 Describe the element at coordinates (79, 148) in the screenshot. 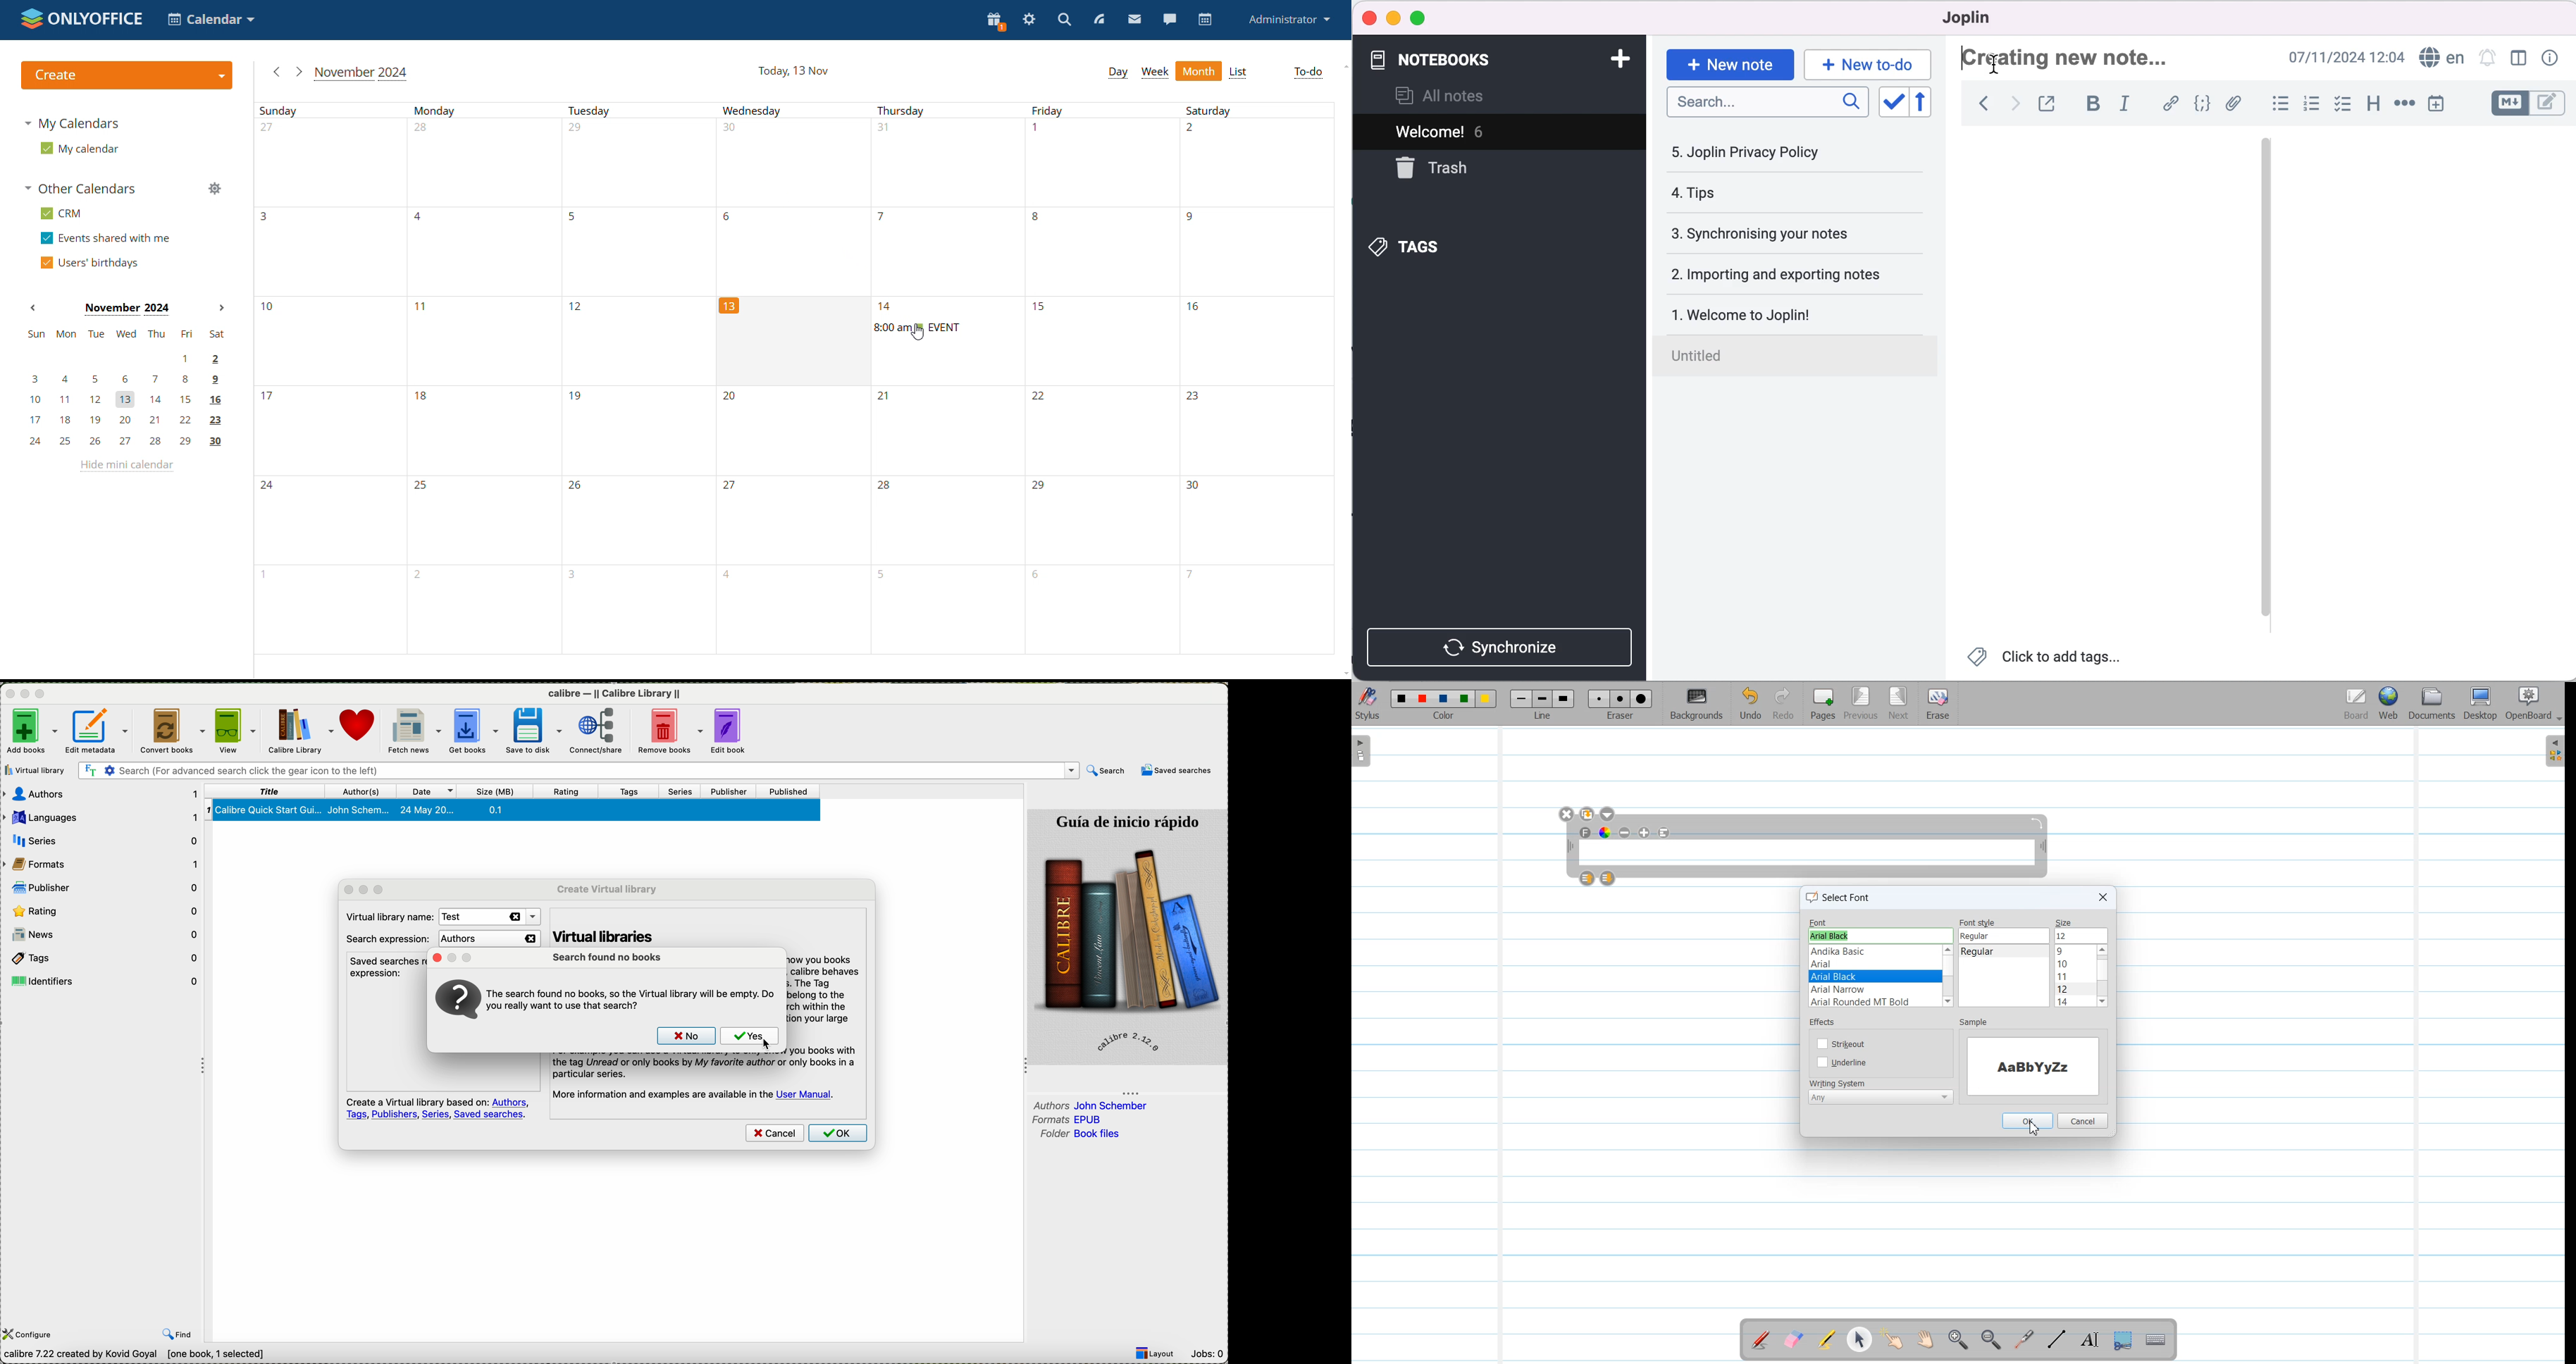

I see `my calendar` at that location.